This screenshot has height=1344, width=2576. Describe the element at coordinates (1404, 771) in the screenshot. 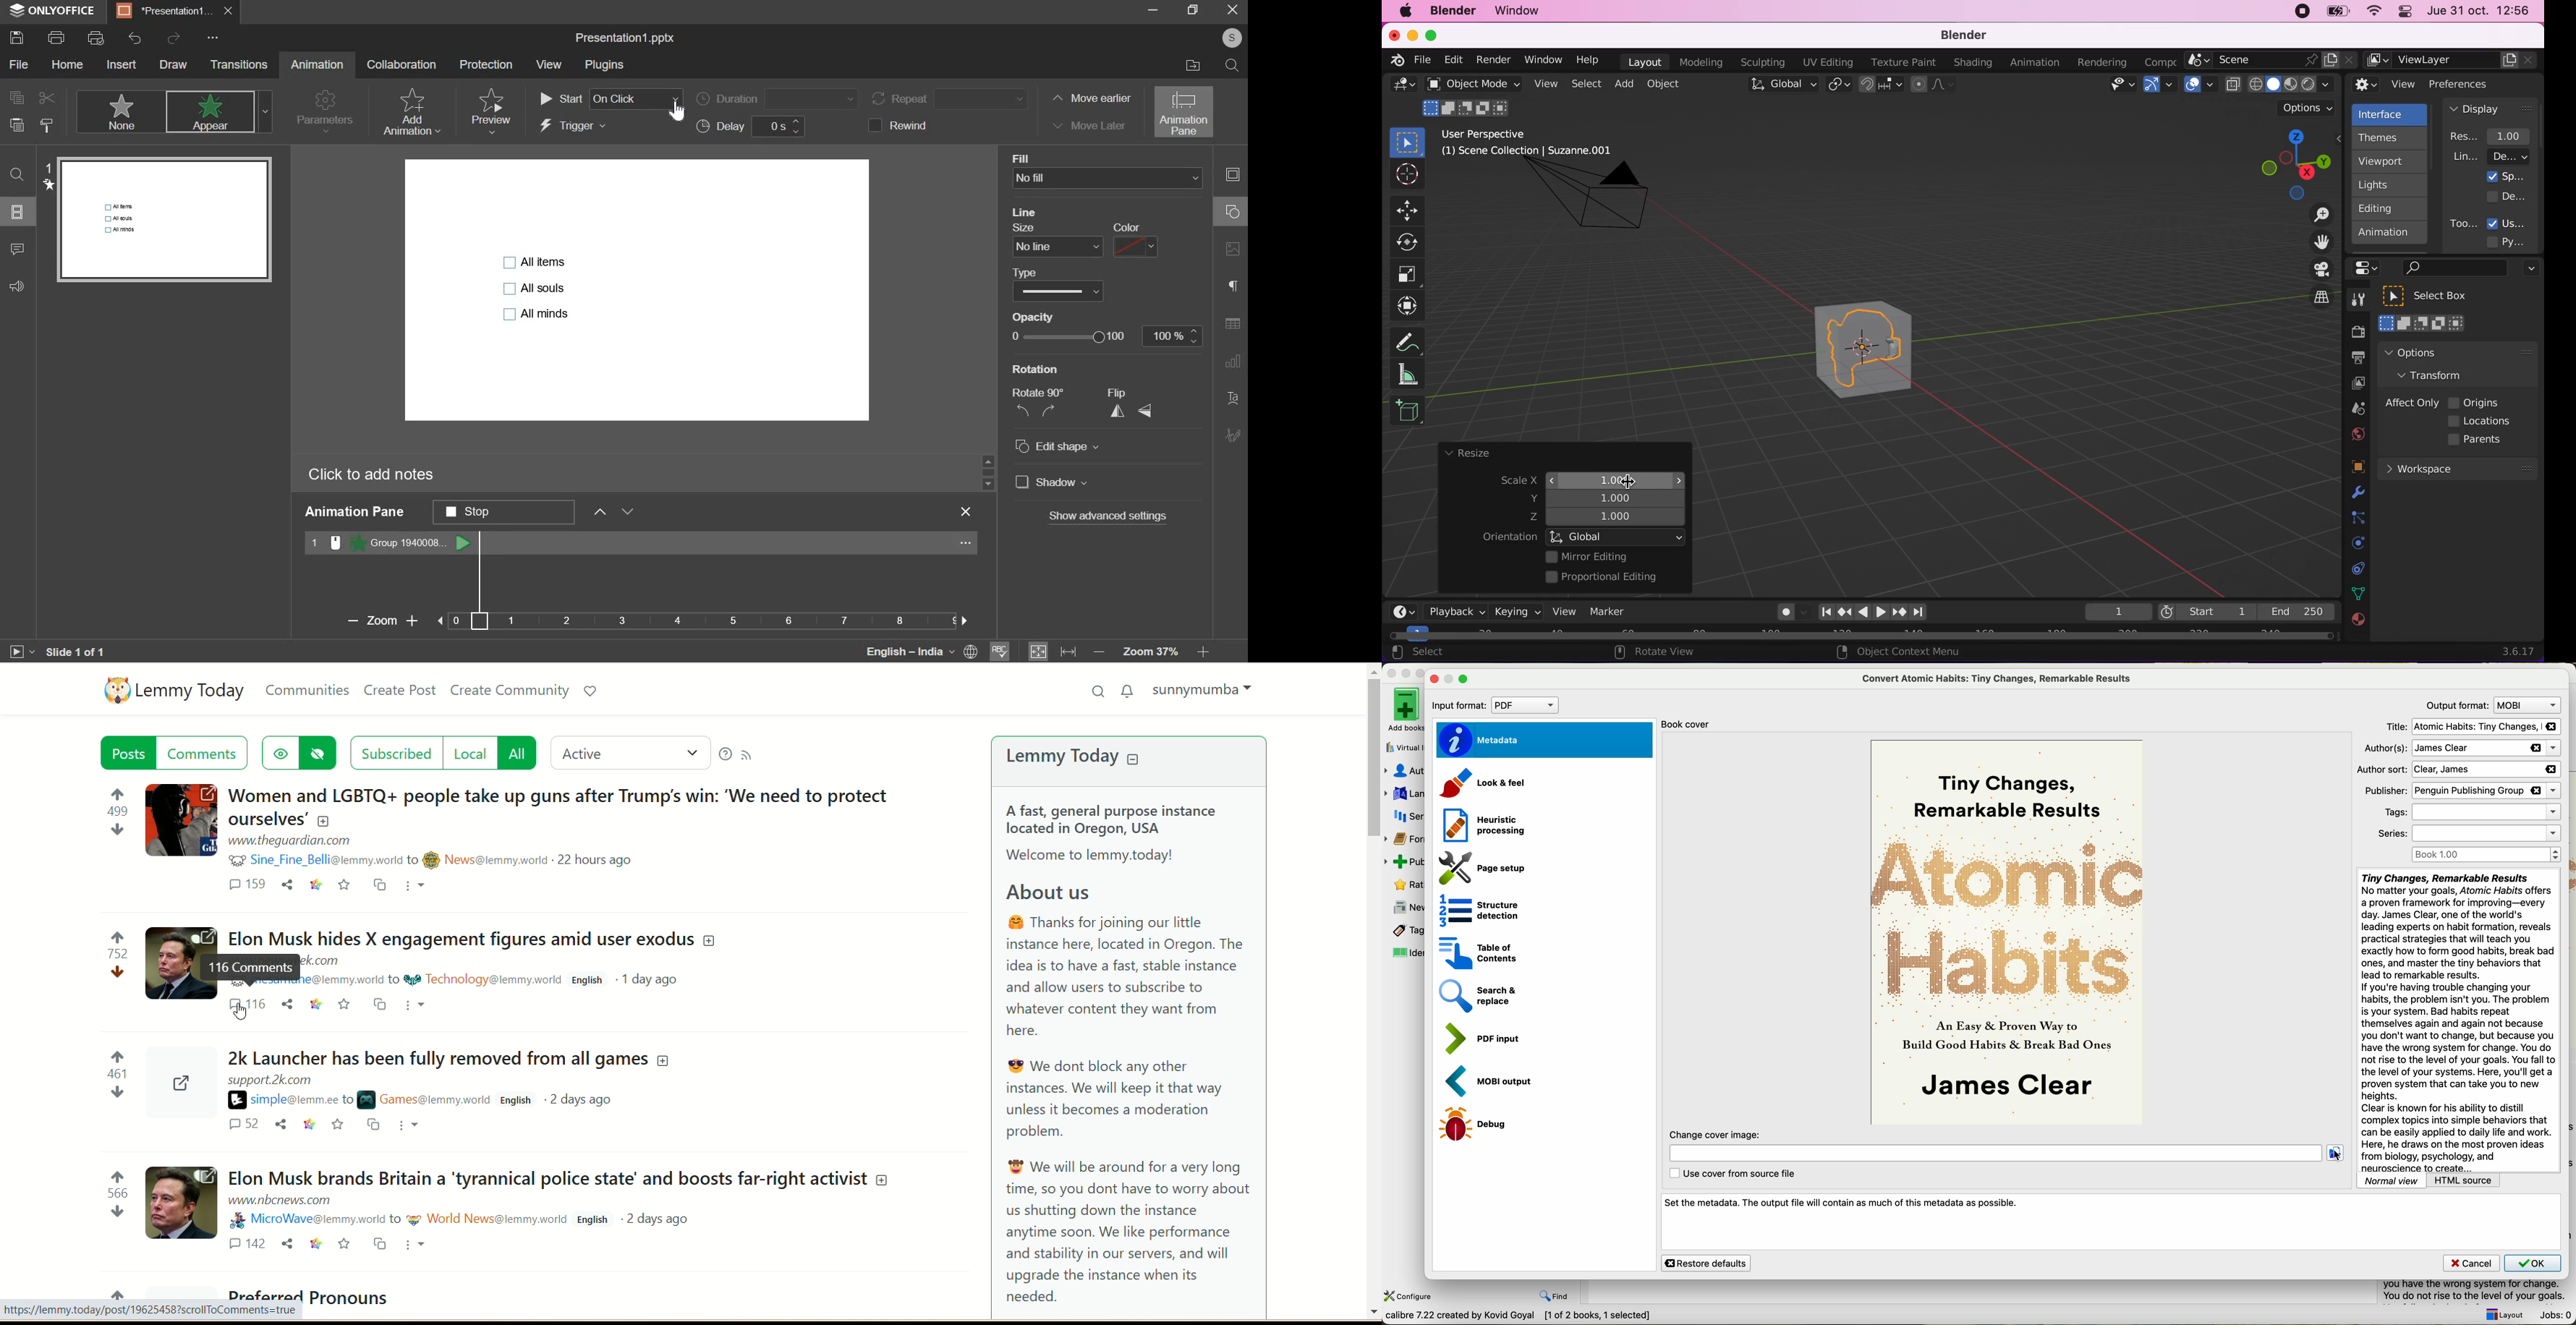

I see `authors` at that location.